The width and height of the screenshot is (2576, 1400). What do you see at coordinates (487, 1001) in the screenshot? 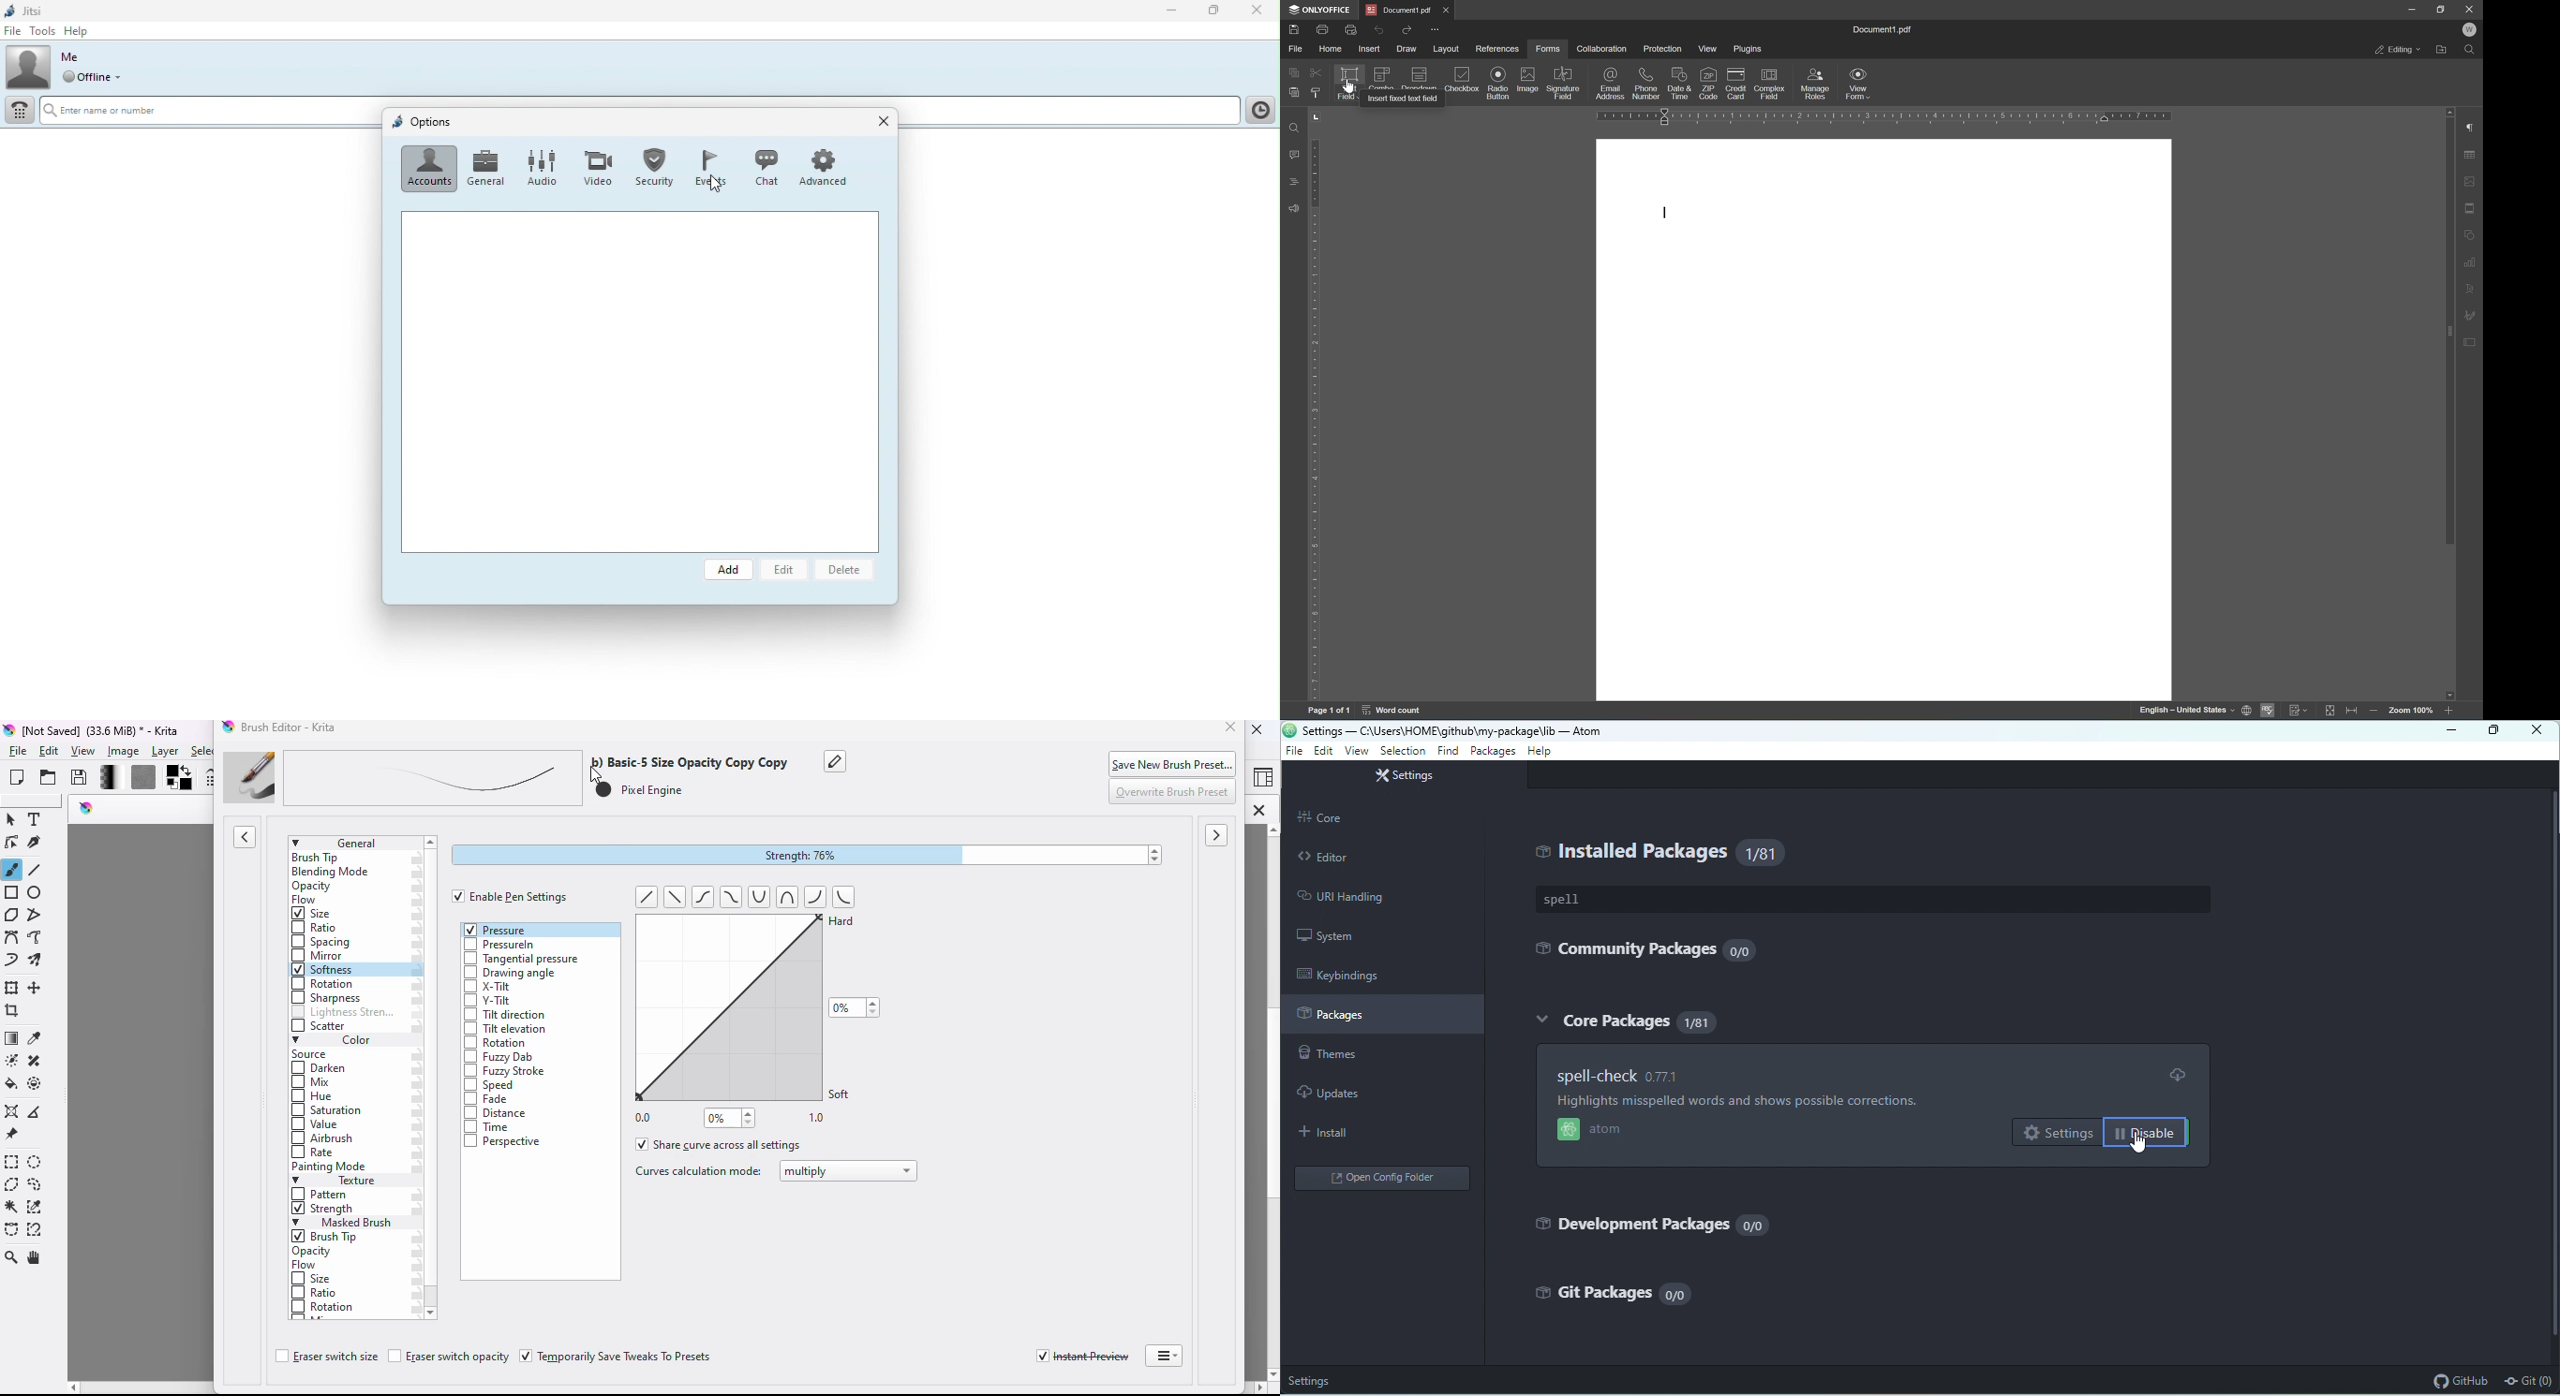
I see `y-tilt` at bounding box center [487, 1001].